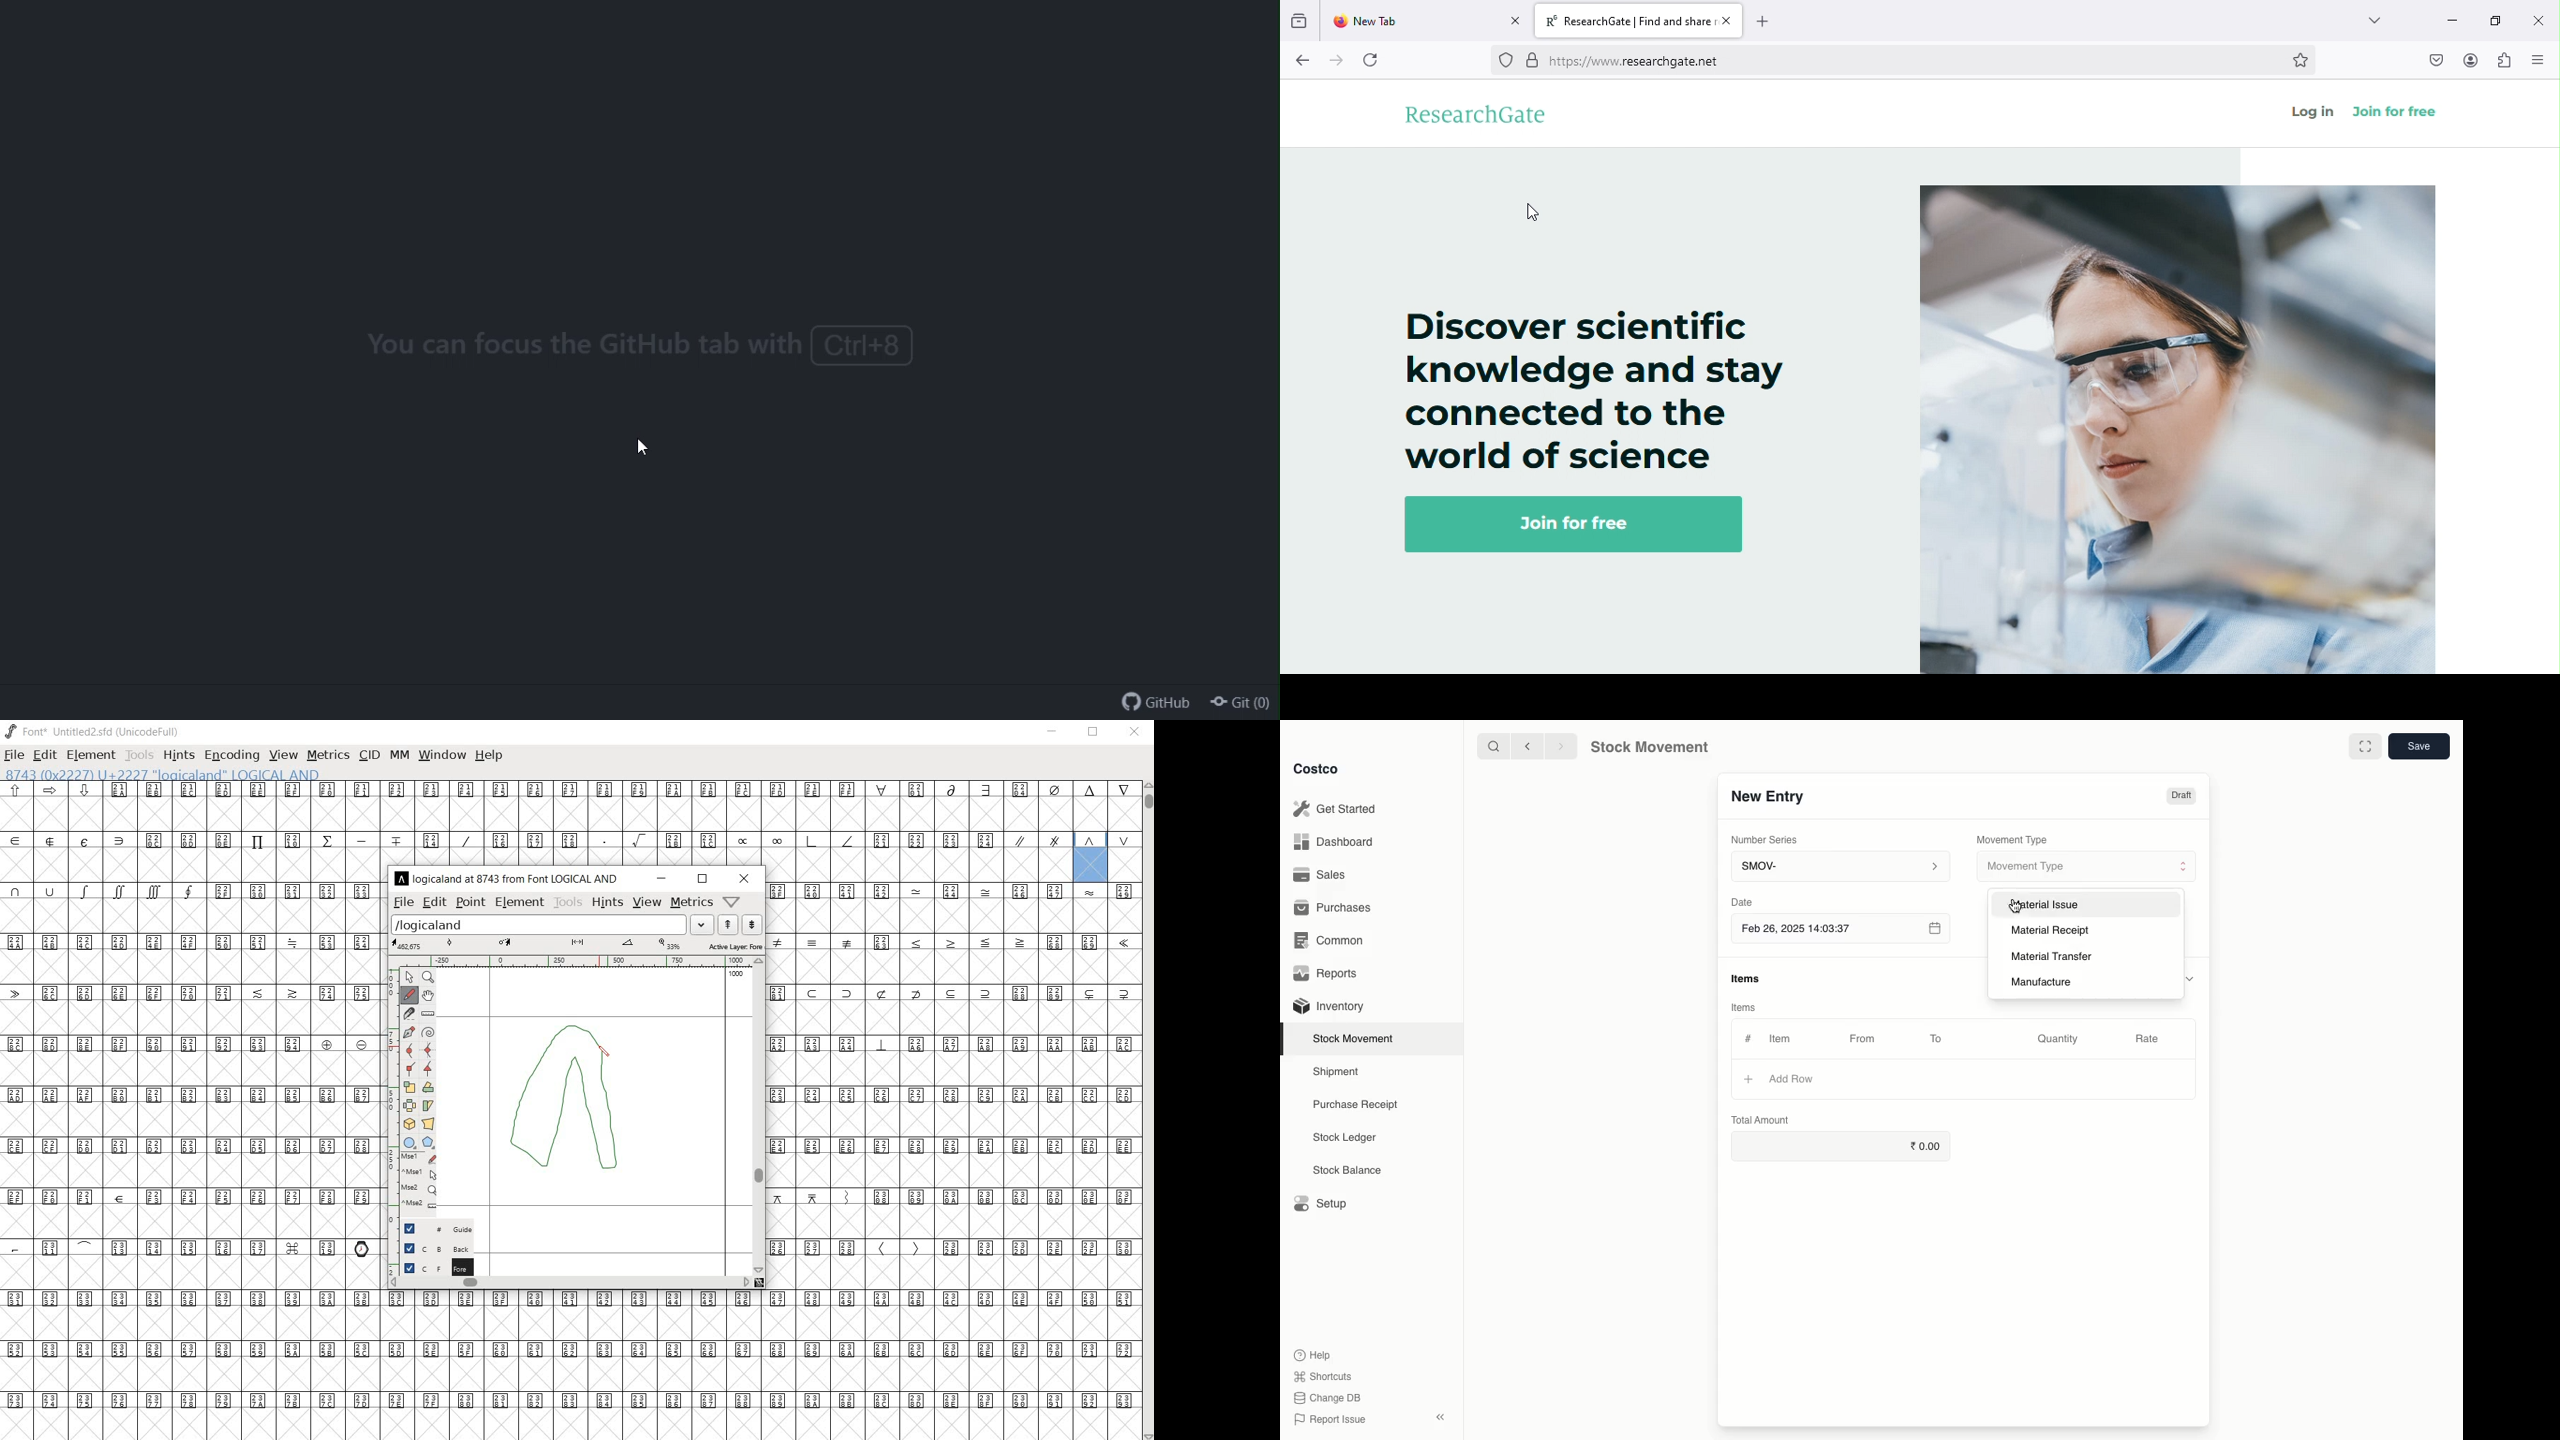  Describe the element at coordinates (1840, 930) in the screenshot. I see `Feb 26, 2025 14:03:37` at that location.